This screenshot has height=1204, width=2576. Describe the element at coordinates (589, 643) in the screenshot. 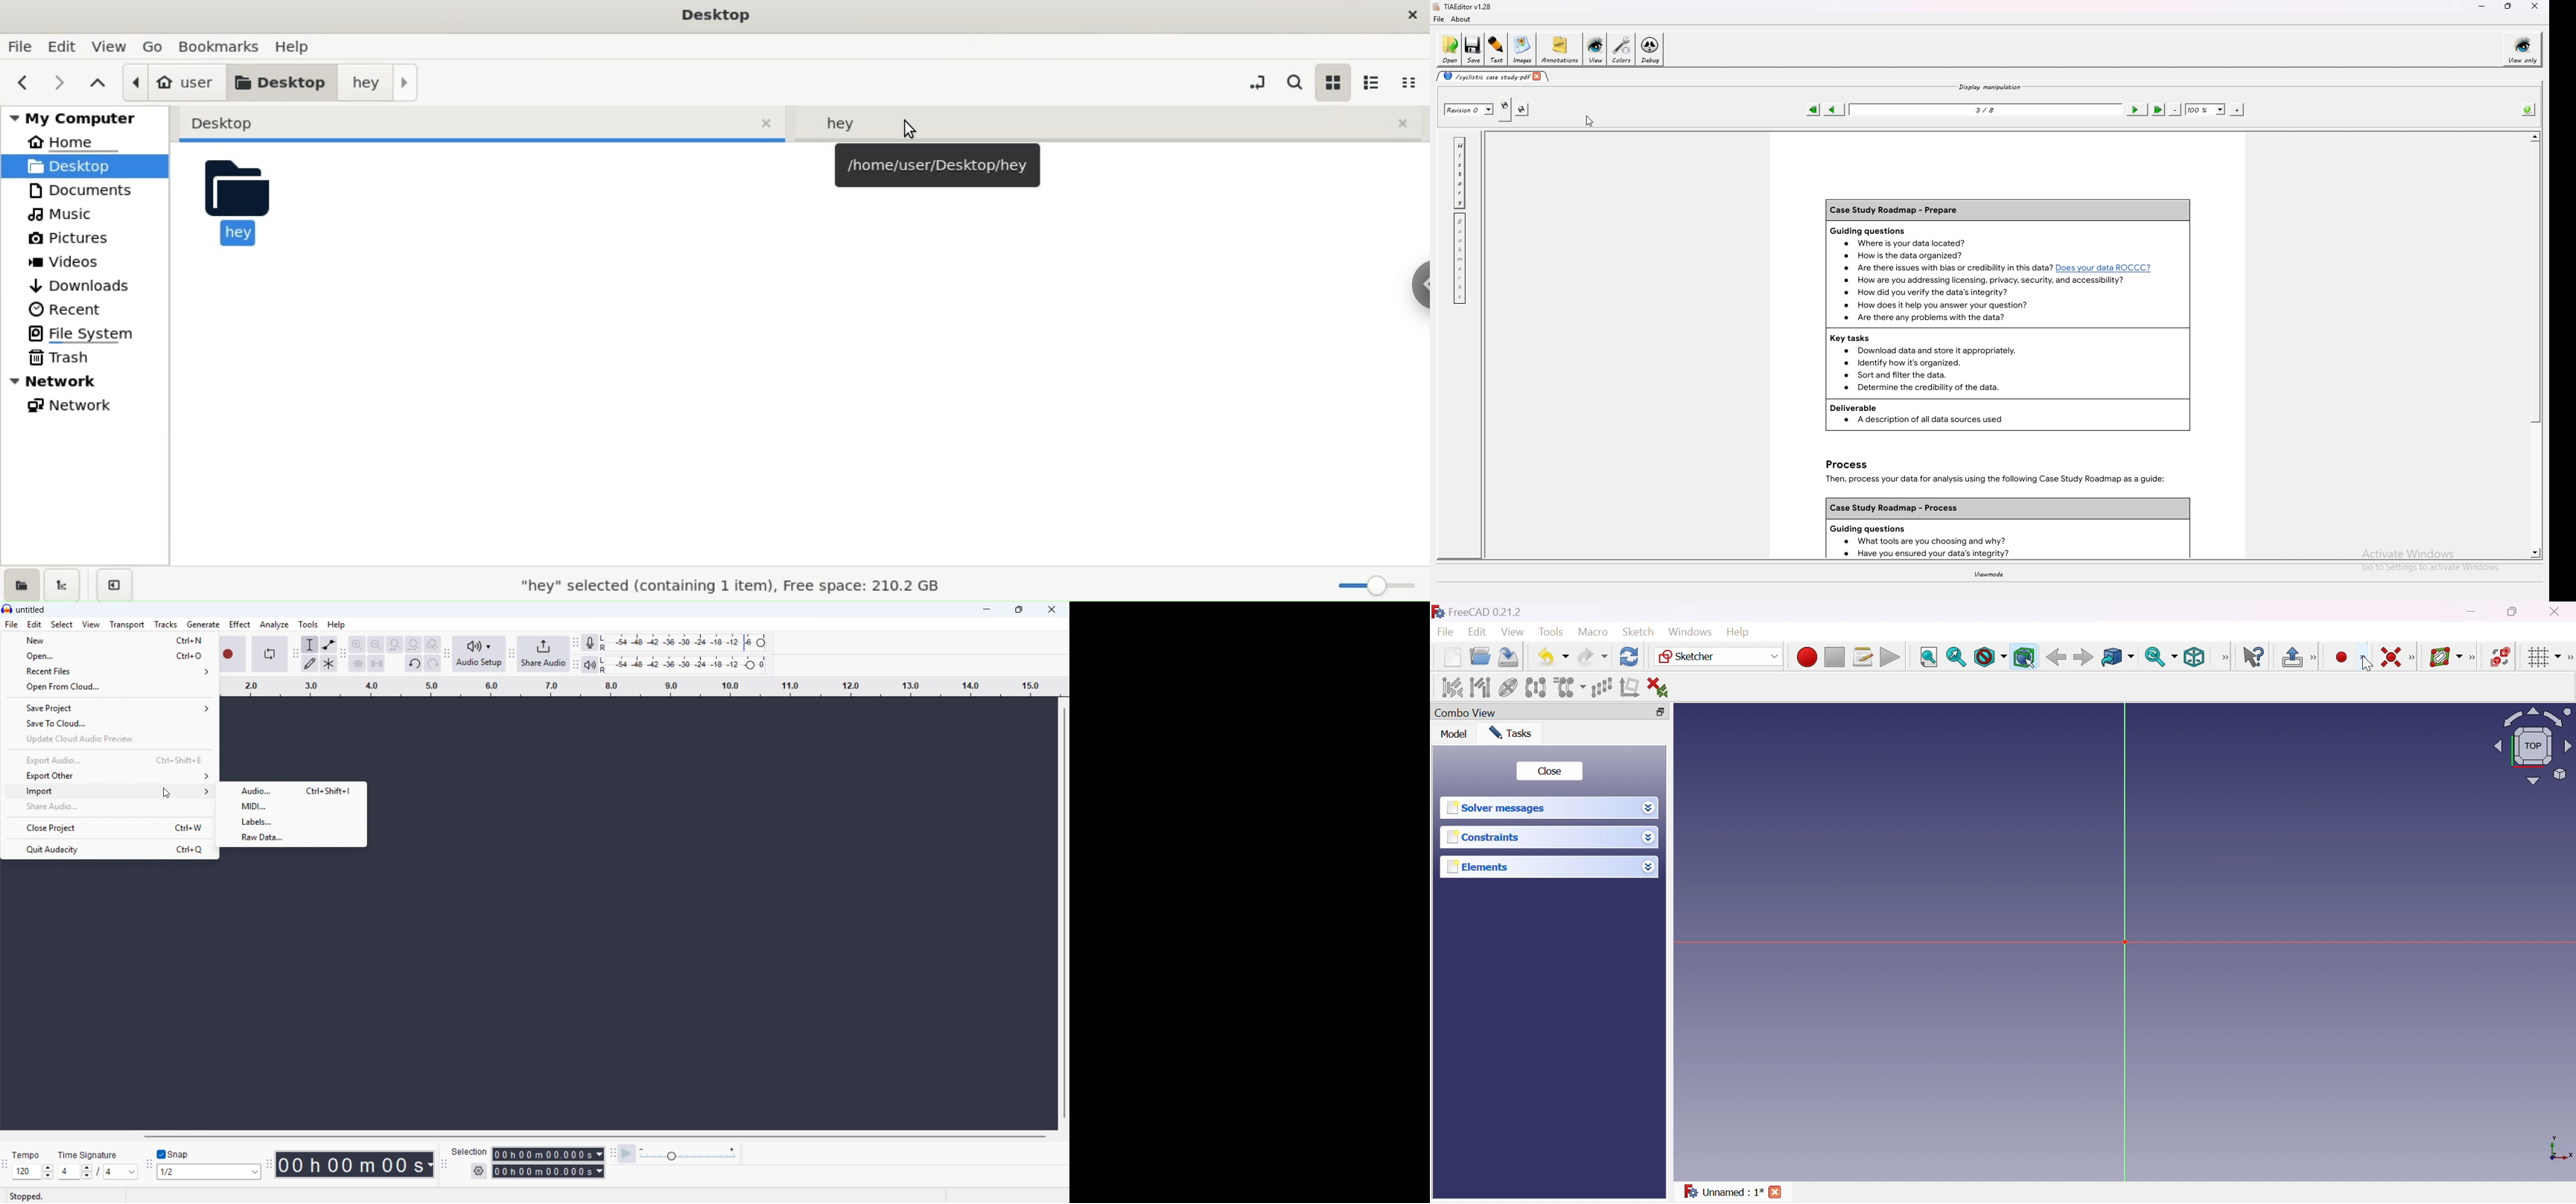

I see `Recording metre ` at that location.